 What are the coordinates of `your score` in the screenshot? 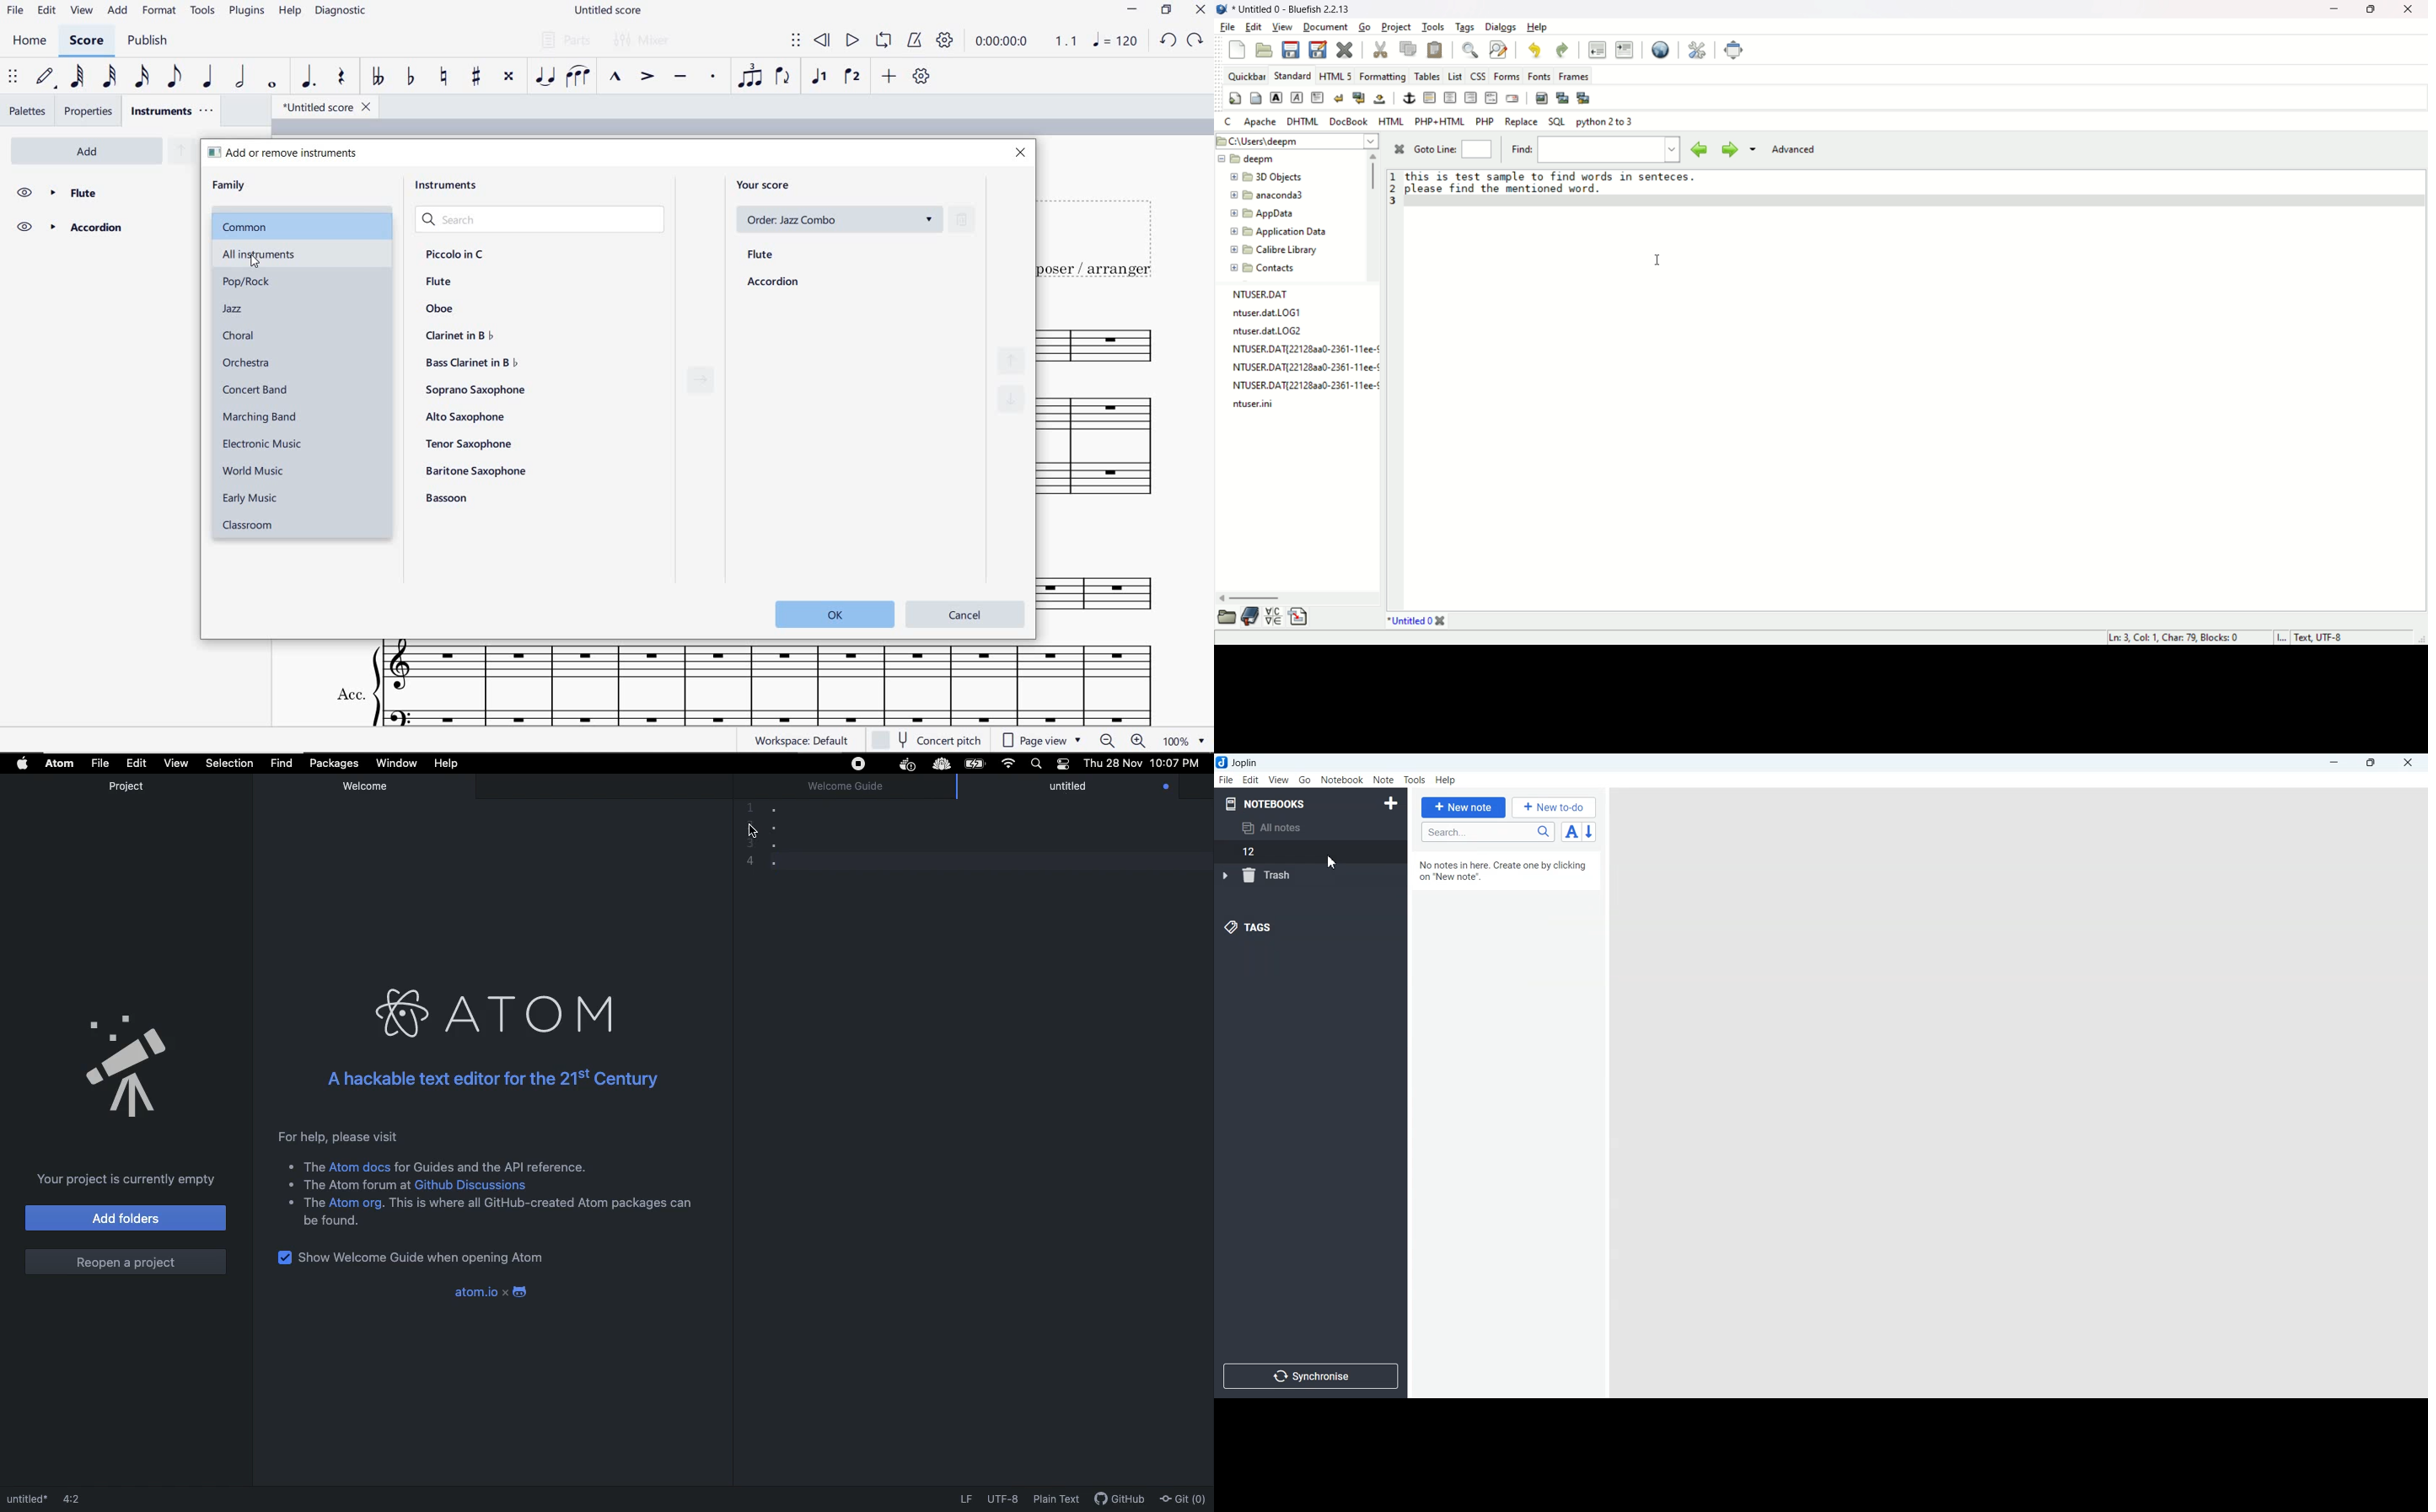 It's located at (766, 186).